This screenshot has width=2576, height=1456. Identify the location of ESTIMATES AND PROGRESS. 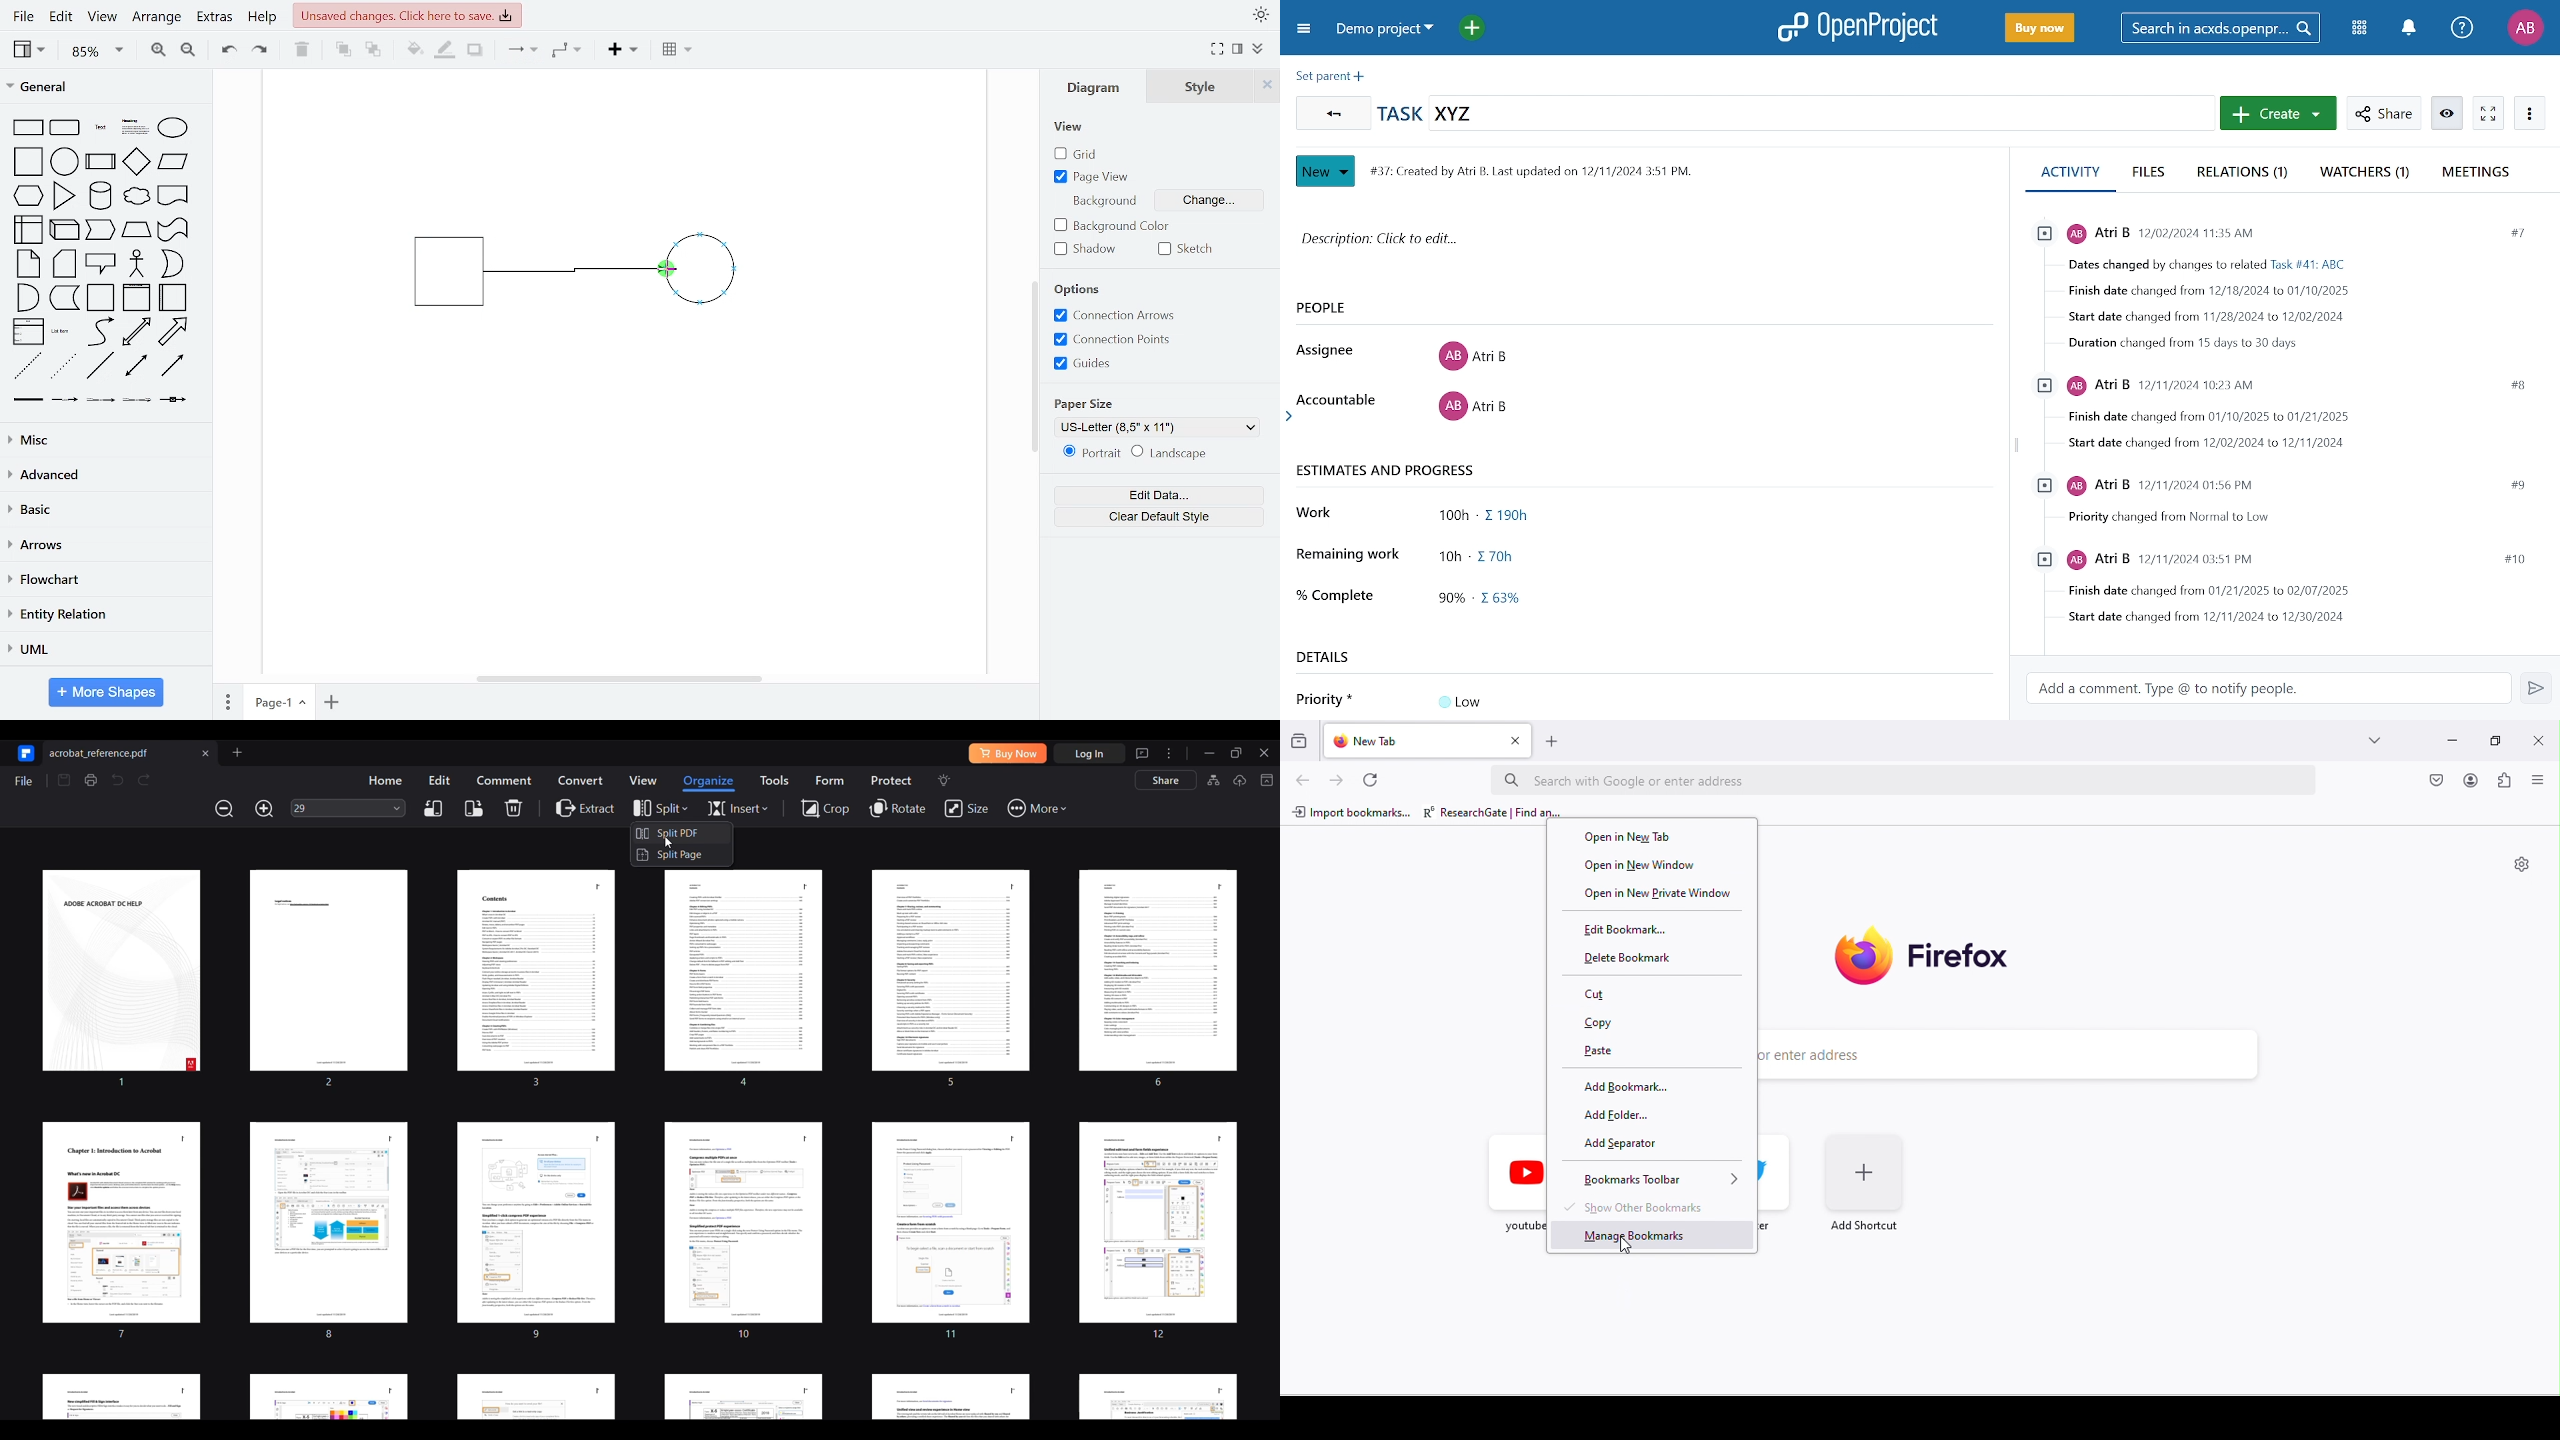
(1386, 471).